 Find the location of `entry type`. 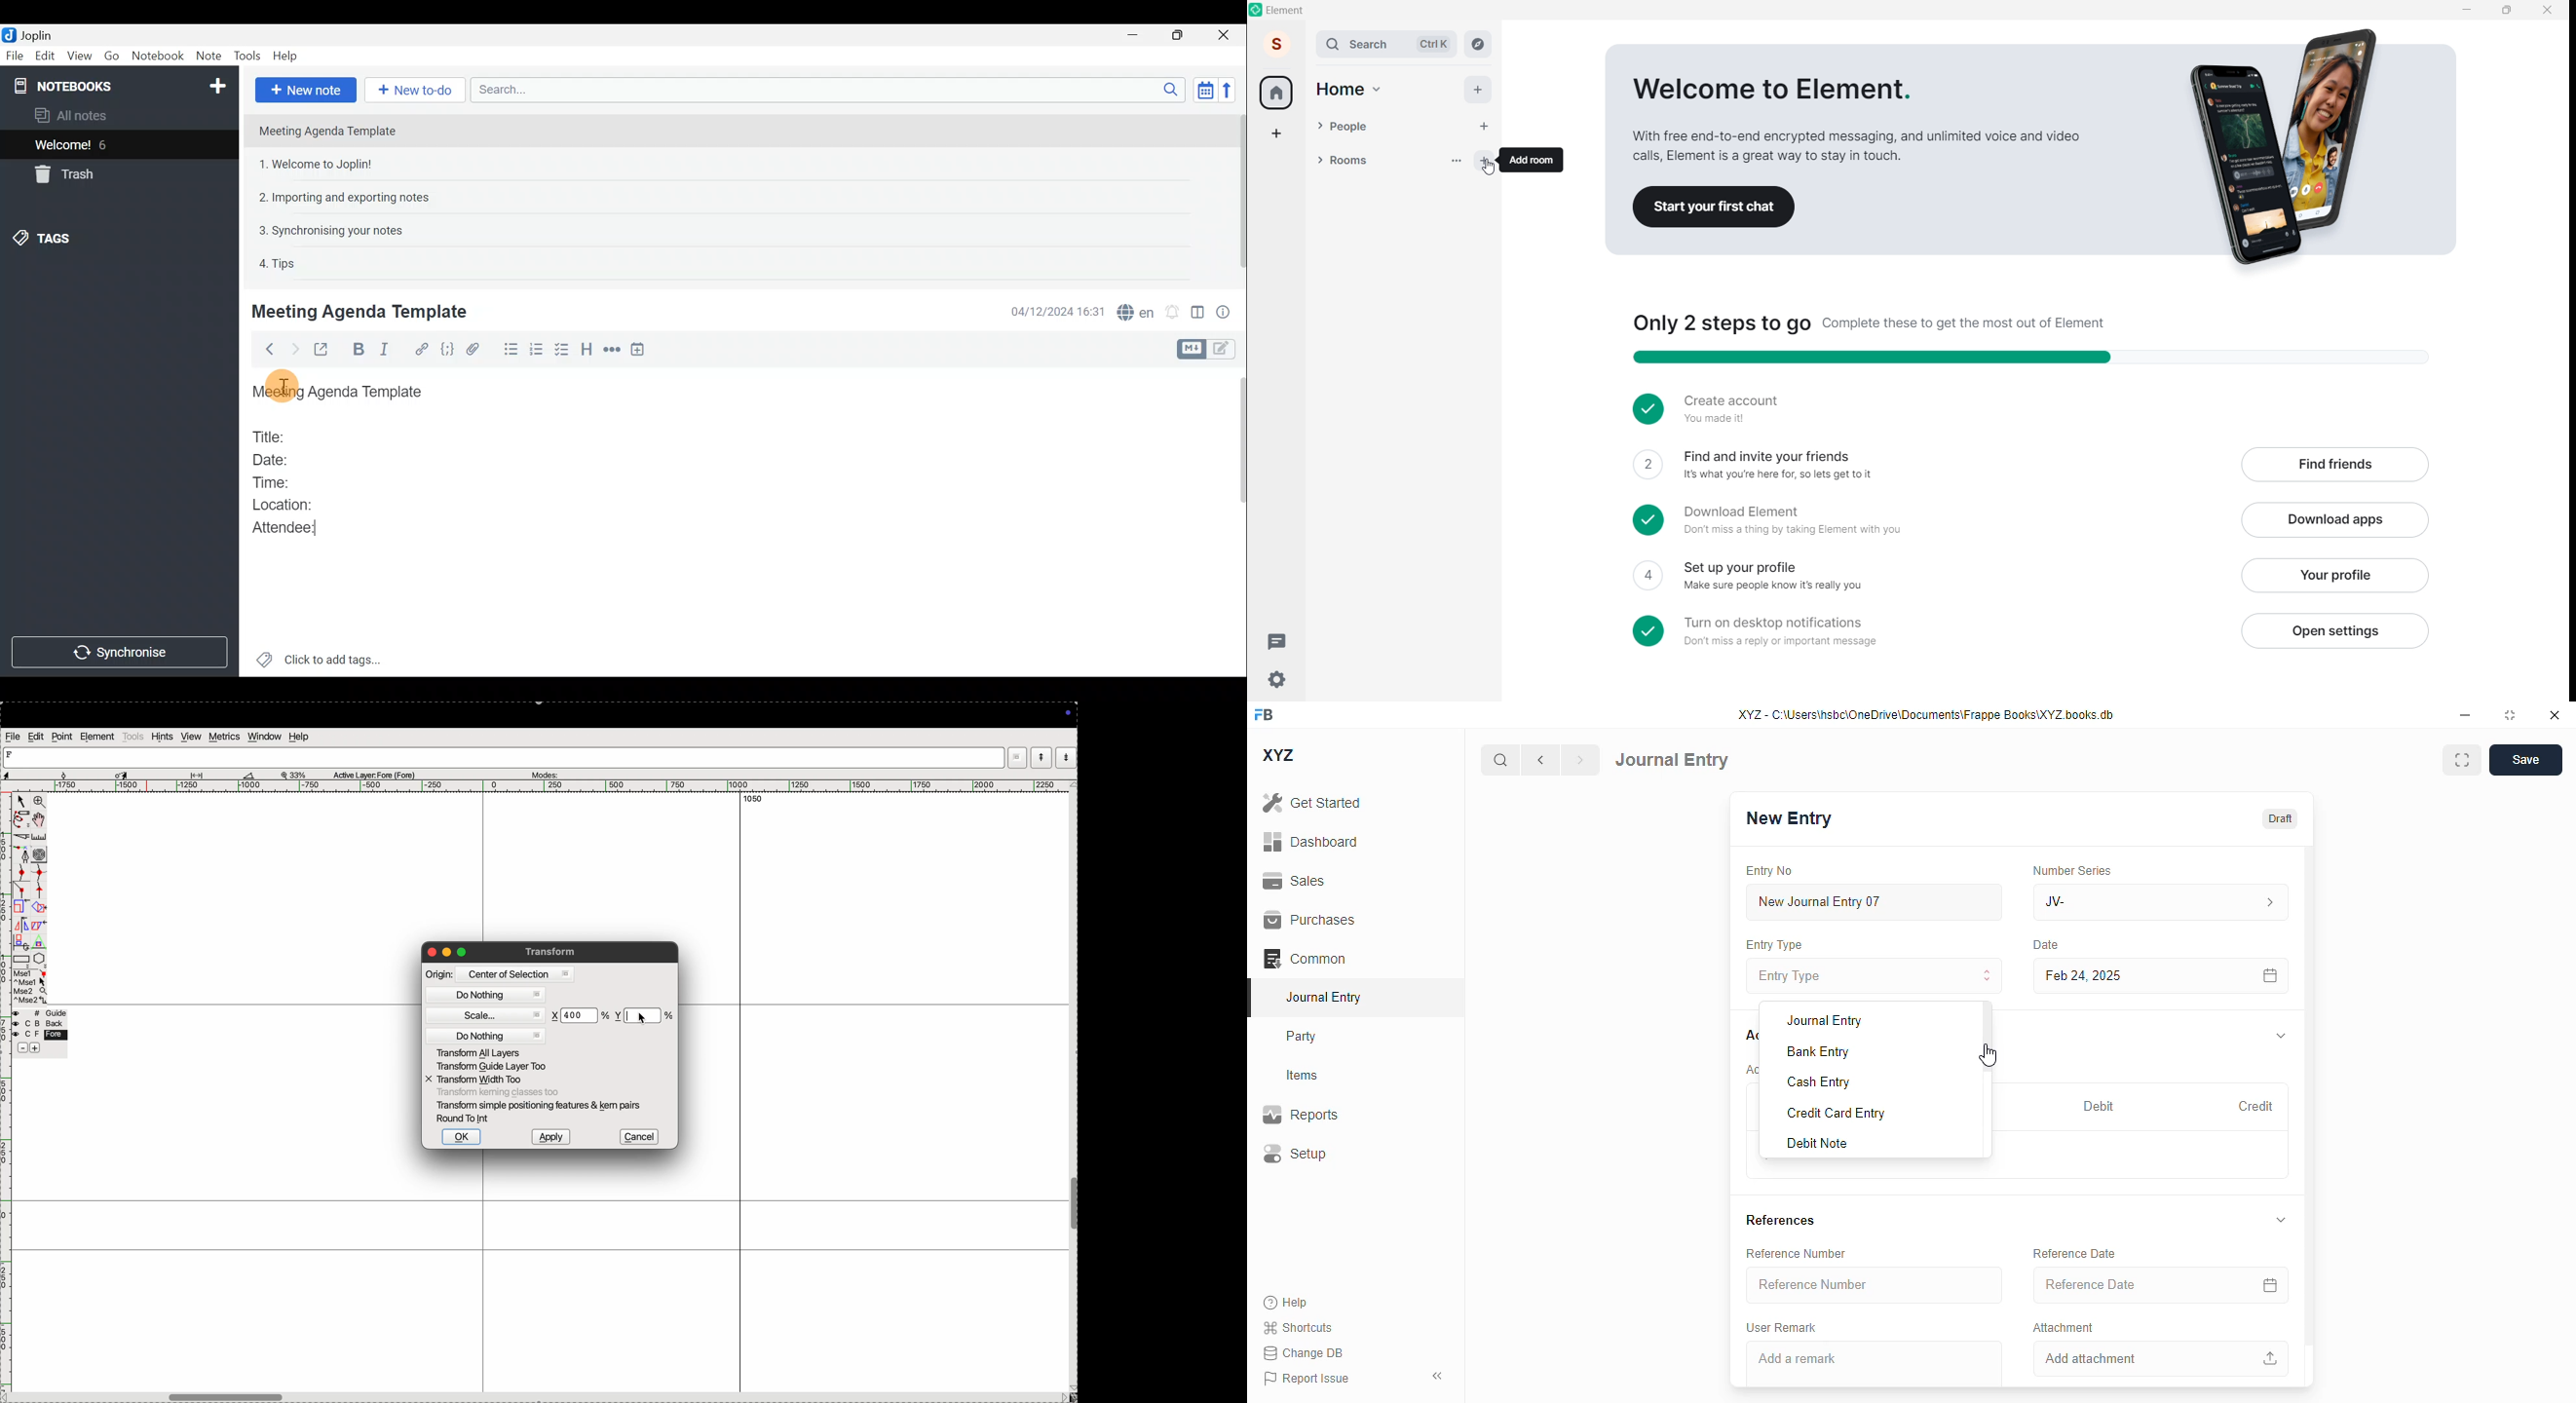

entry type is located at coordinates (1874, 974).